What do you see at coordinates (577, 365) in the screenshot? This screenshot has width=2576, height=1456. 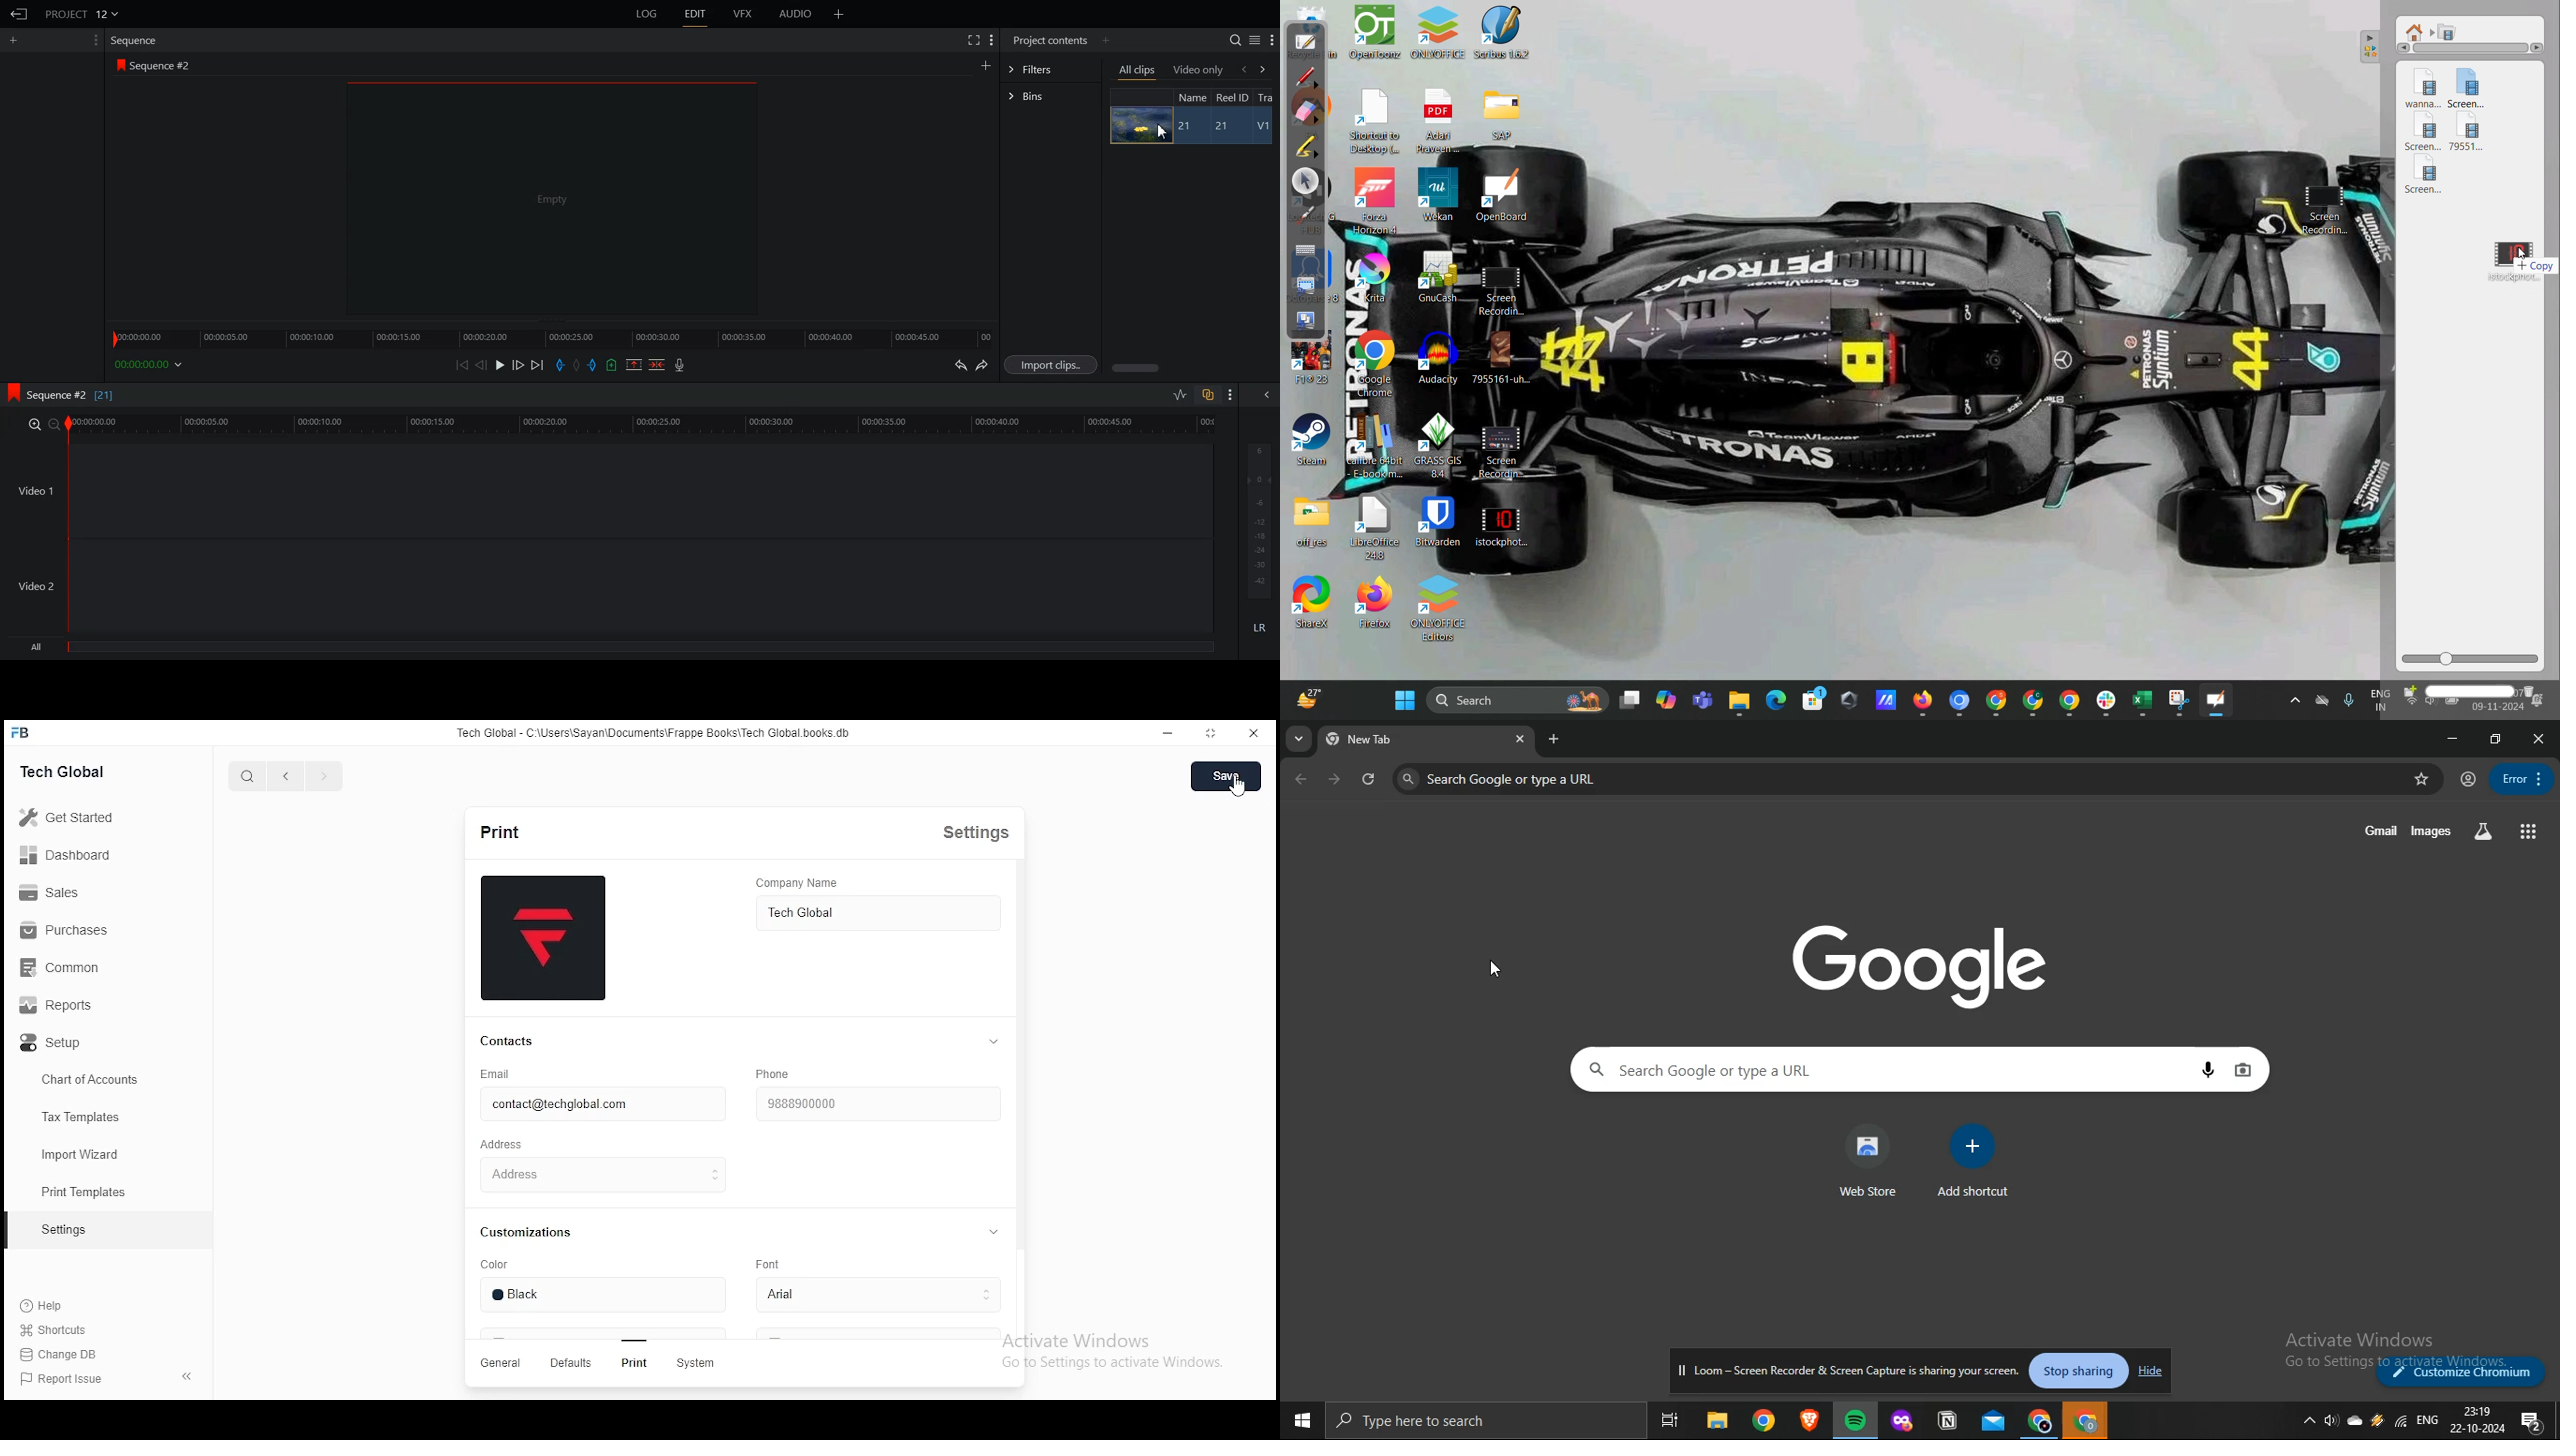 I see `Clear all marks` at bounding box center [577, 365].